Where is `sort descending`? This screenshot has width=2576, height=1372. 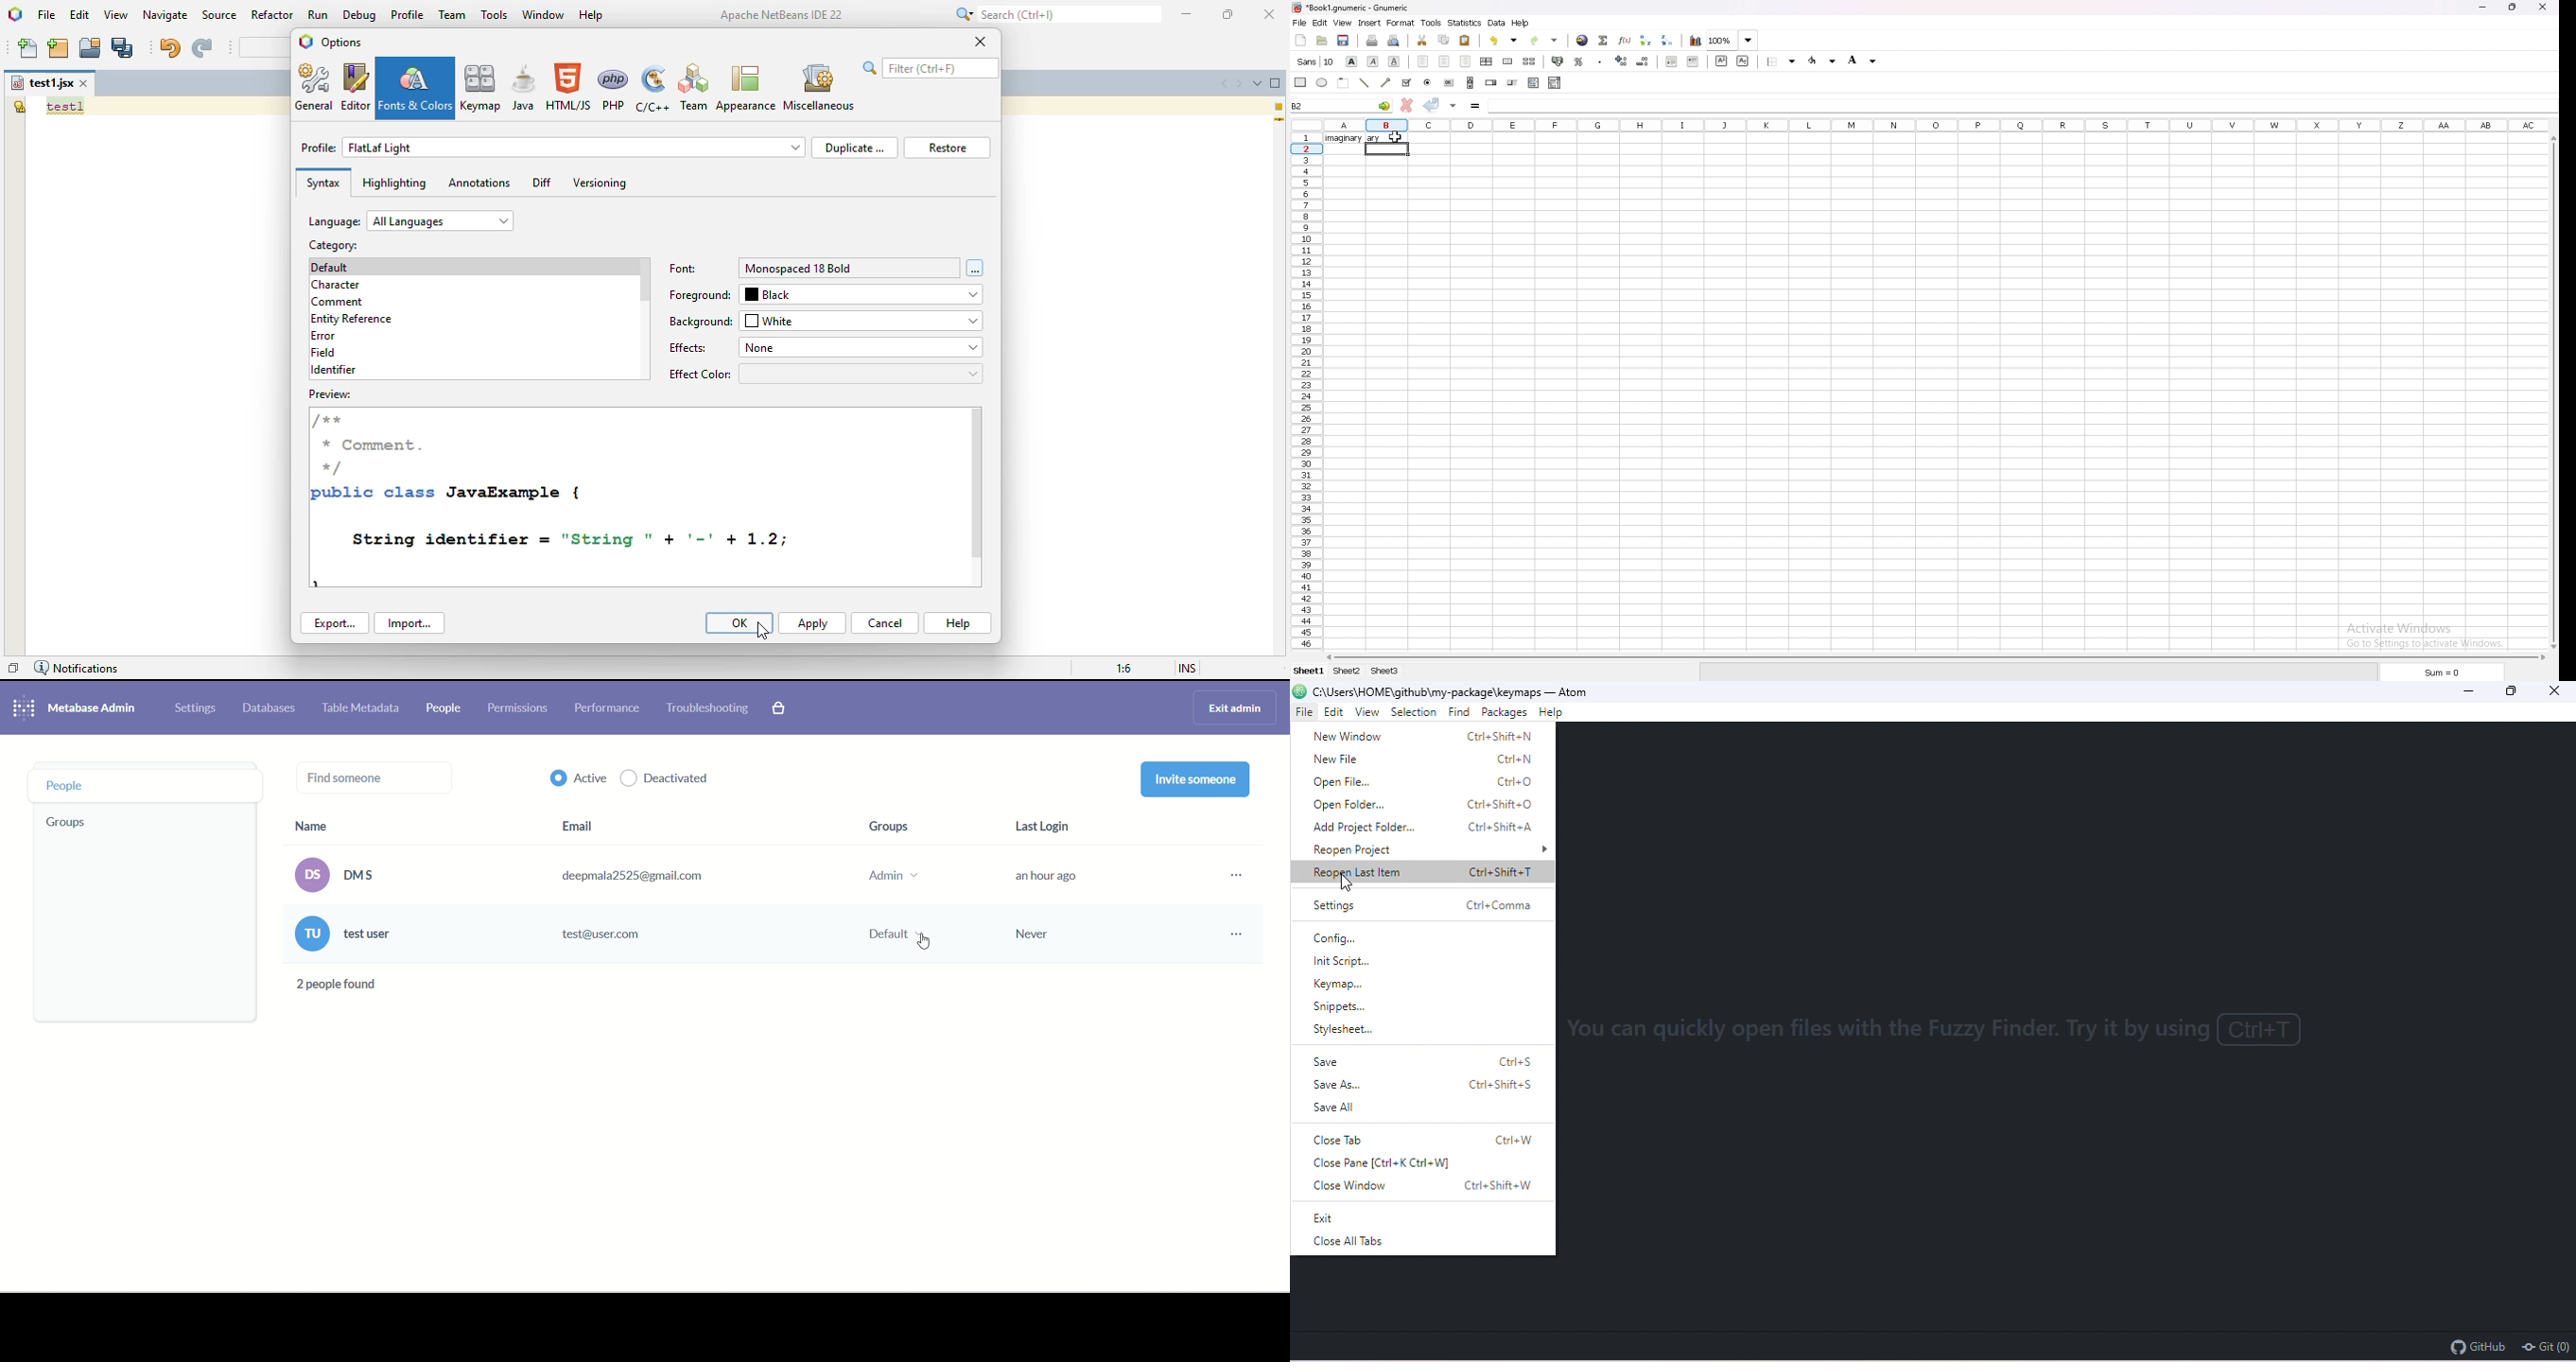 sort descending is located at coordinates (1666, 40).